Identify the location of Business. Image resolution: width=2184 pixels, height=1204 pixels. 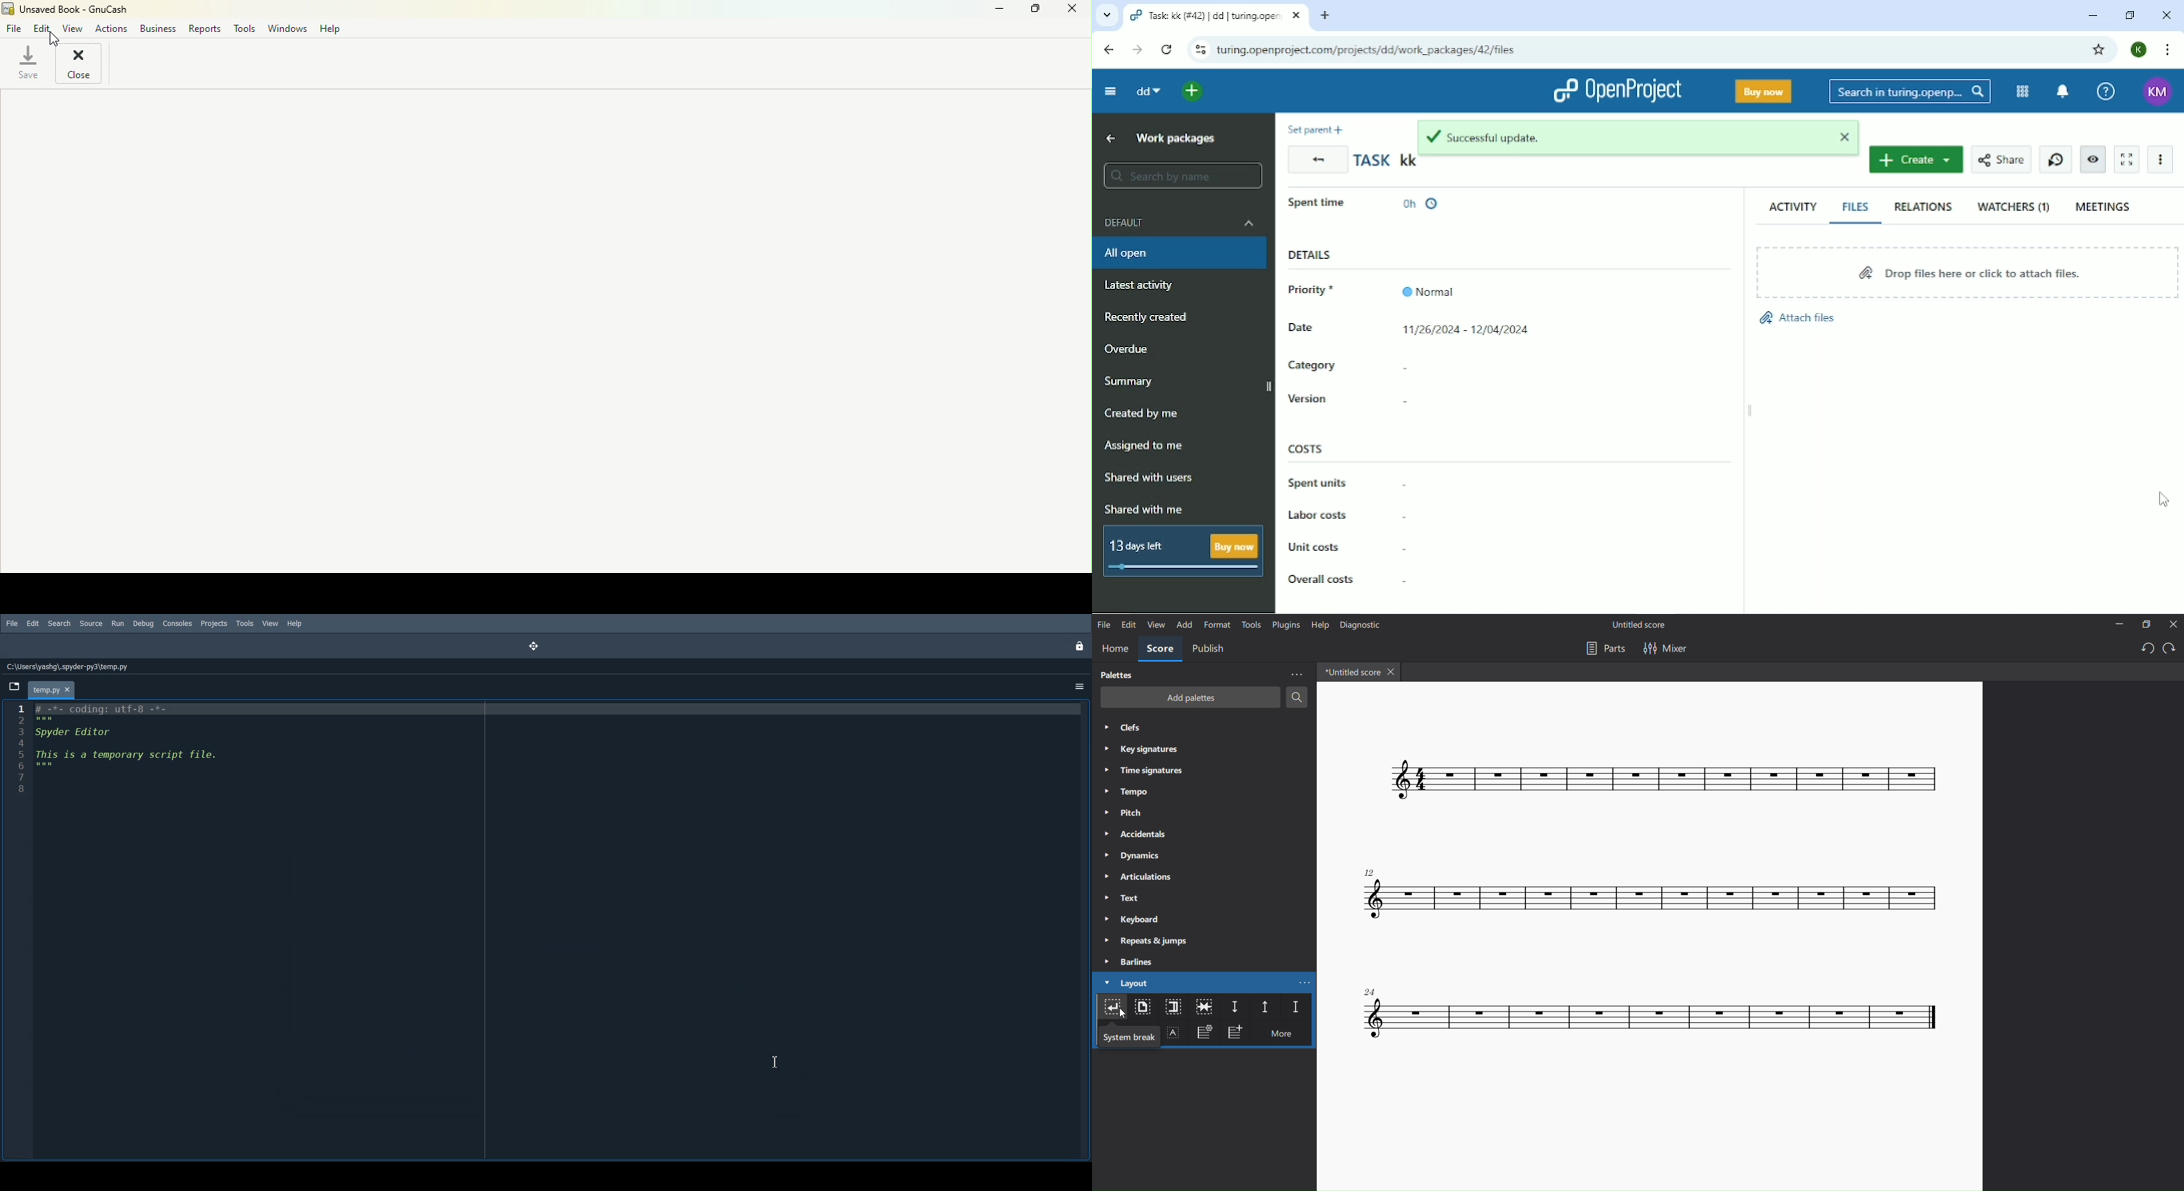
(158, 30).